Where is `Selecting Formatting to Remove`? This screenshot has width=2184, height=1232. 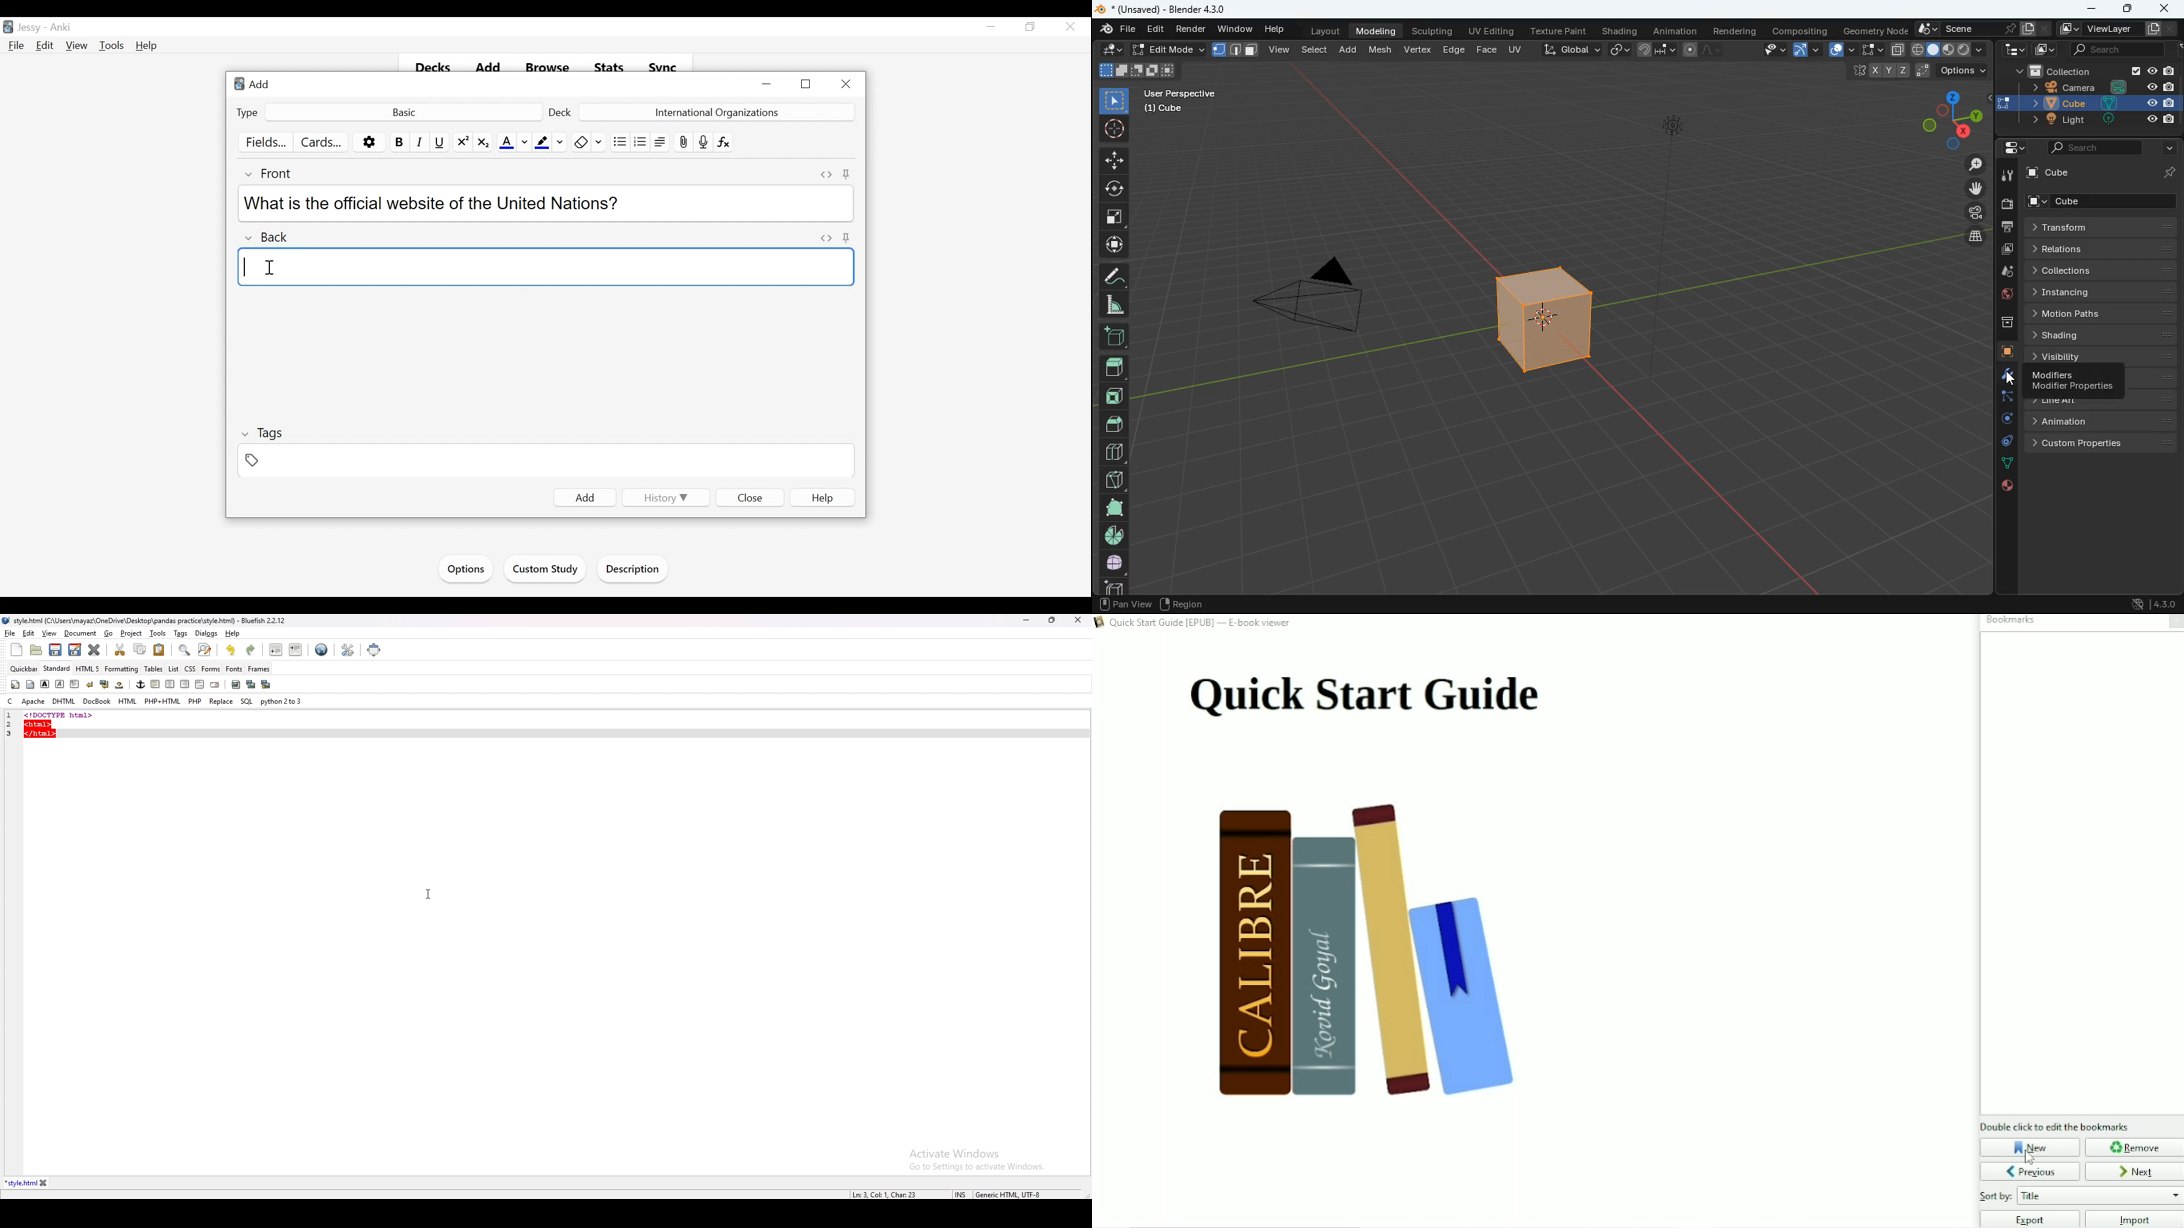 Selecting Formatting to Remove is located at coordinates (599, 142).